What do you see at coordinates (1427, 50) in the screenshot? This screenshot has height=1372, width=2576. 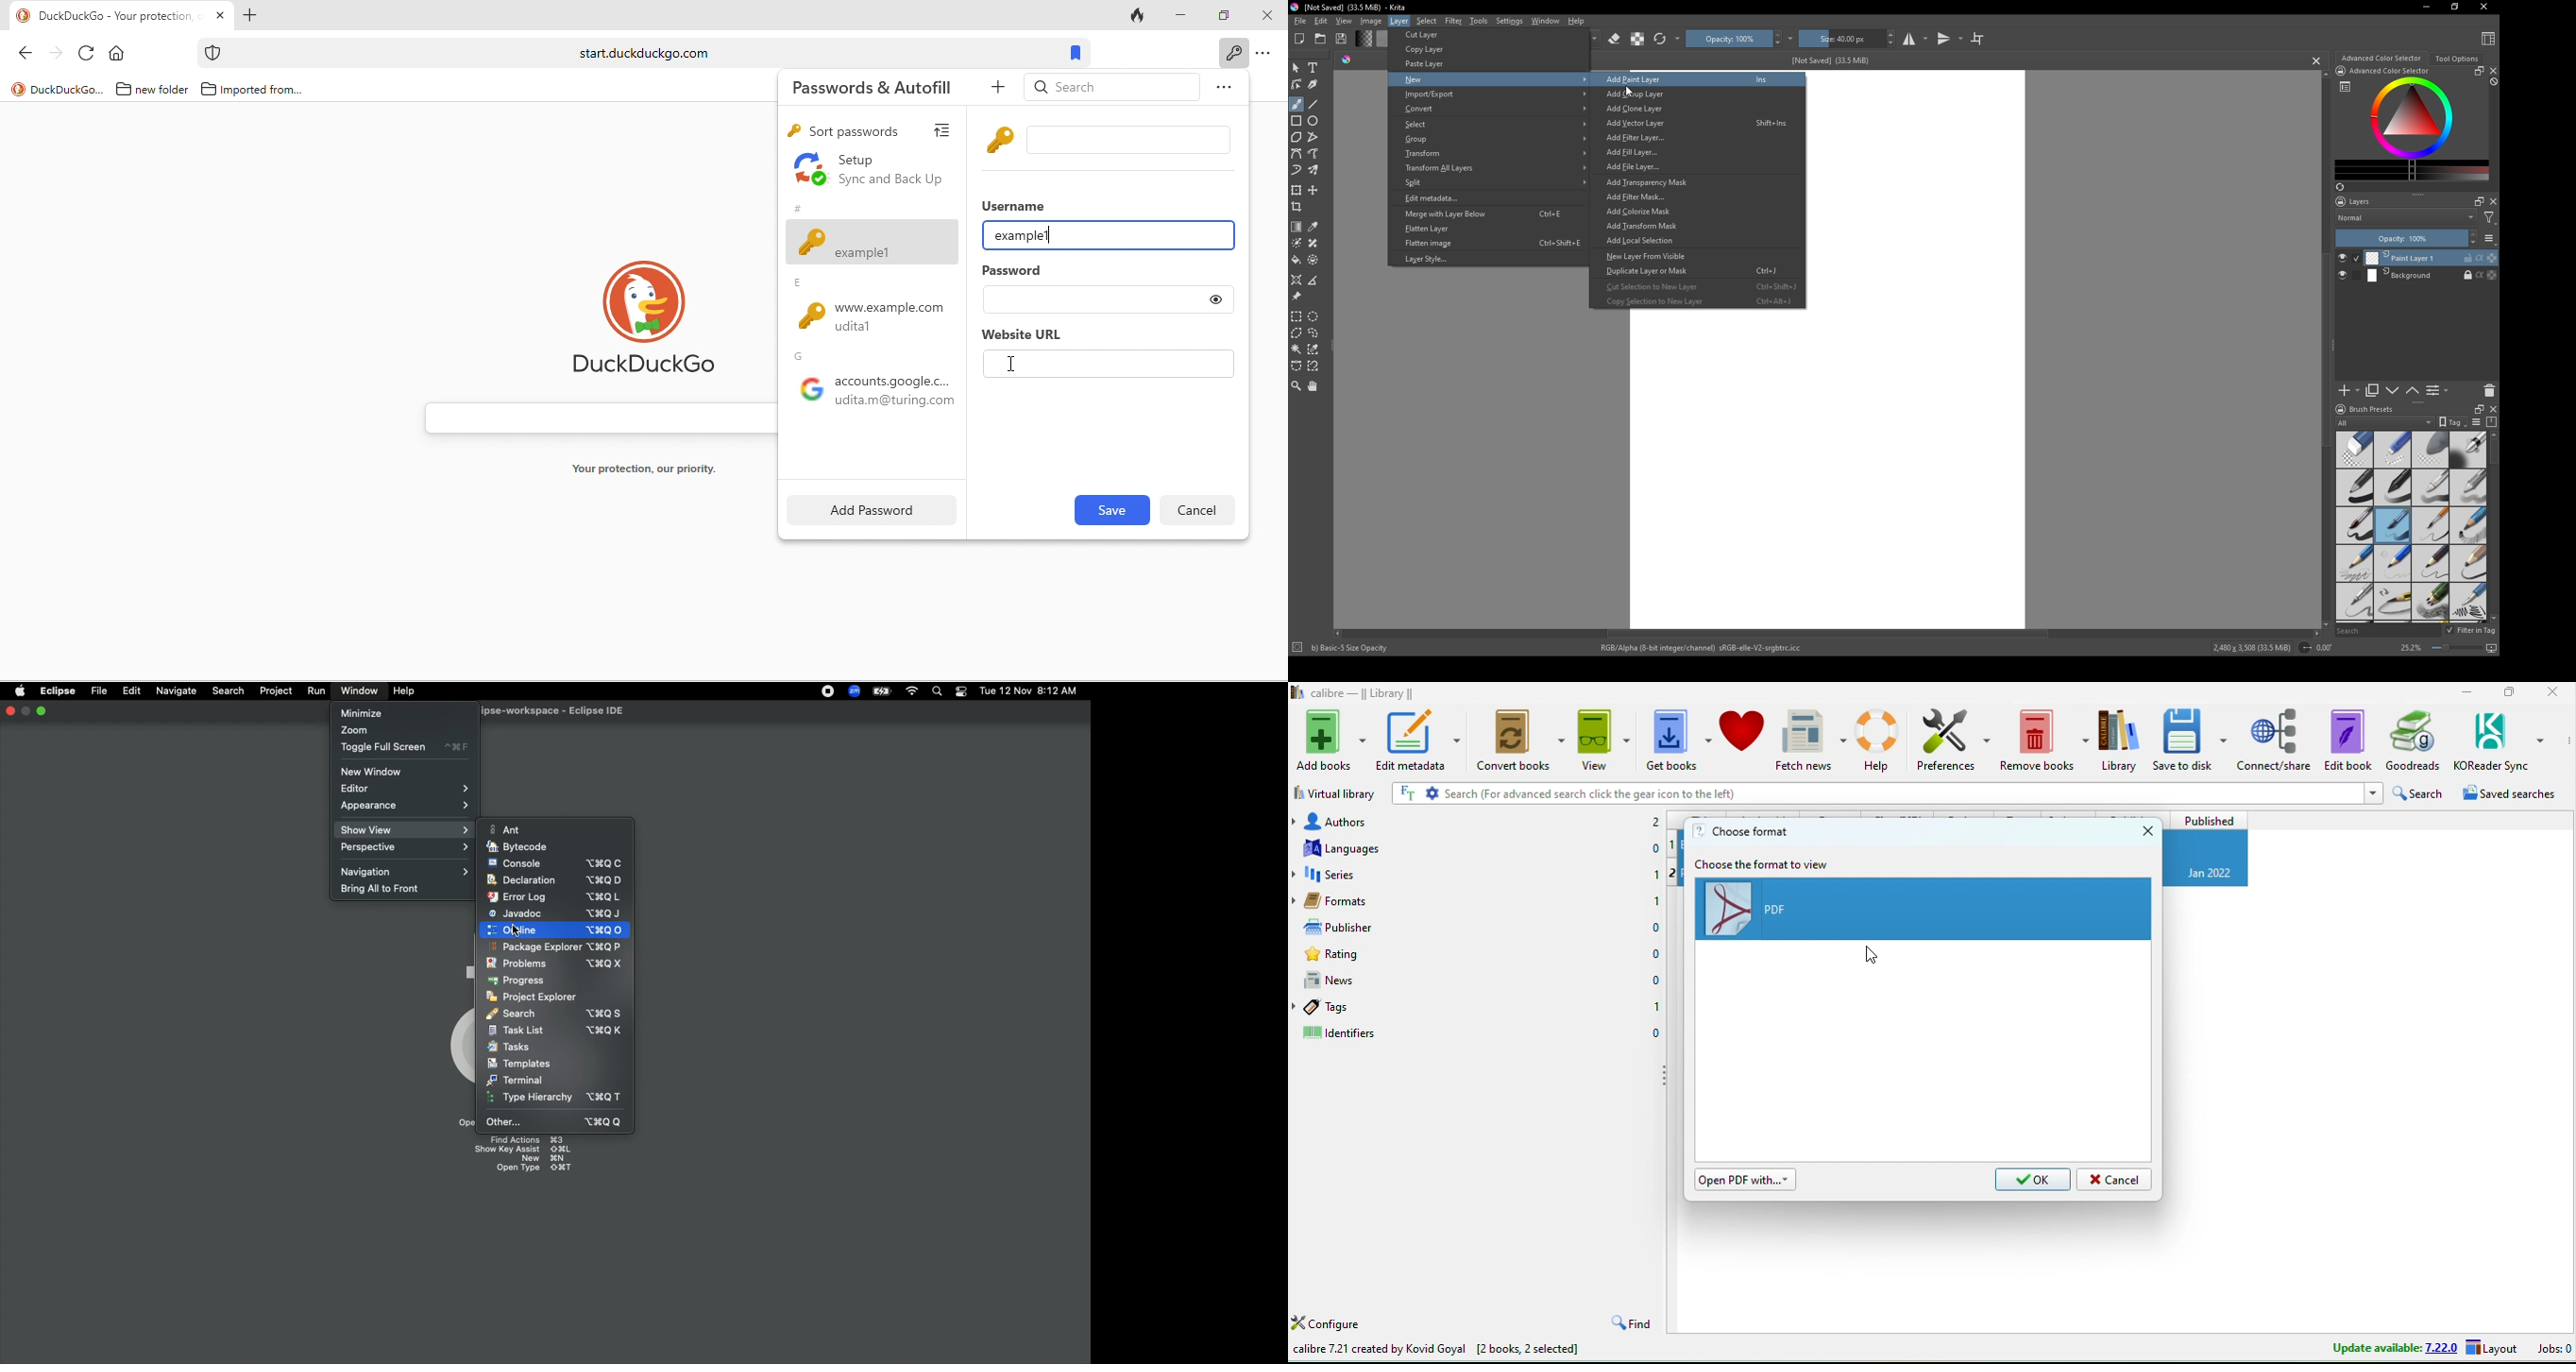 I see `Copy Layer` at bounding box center [1427, 50].